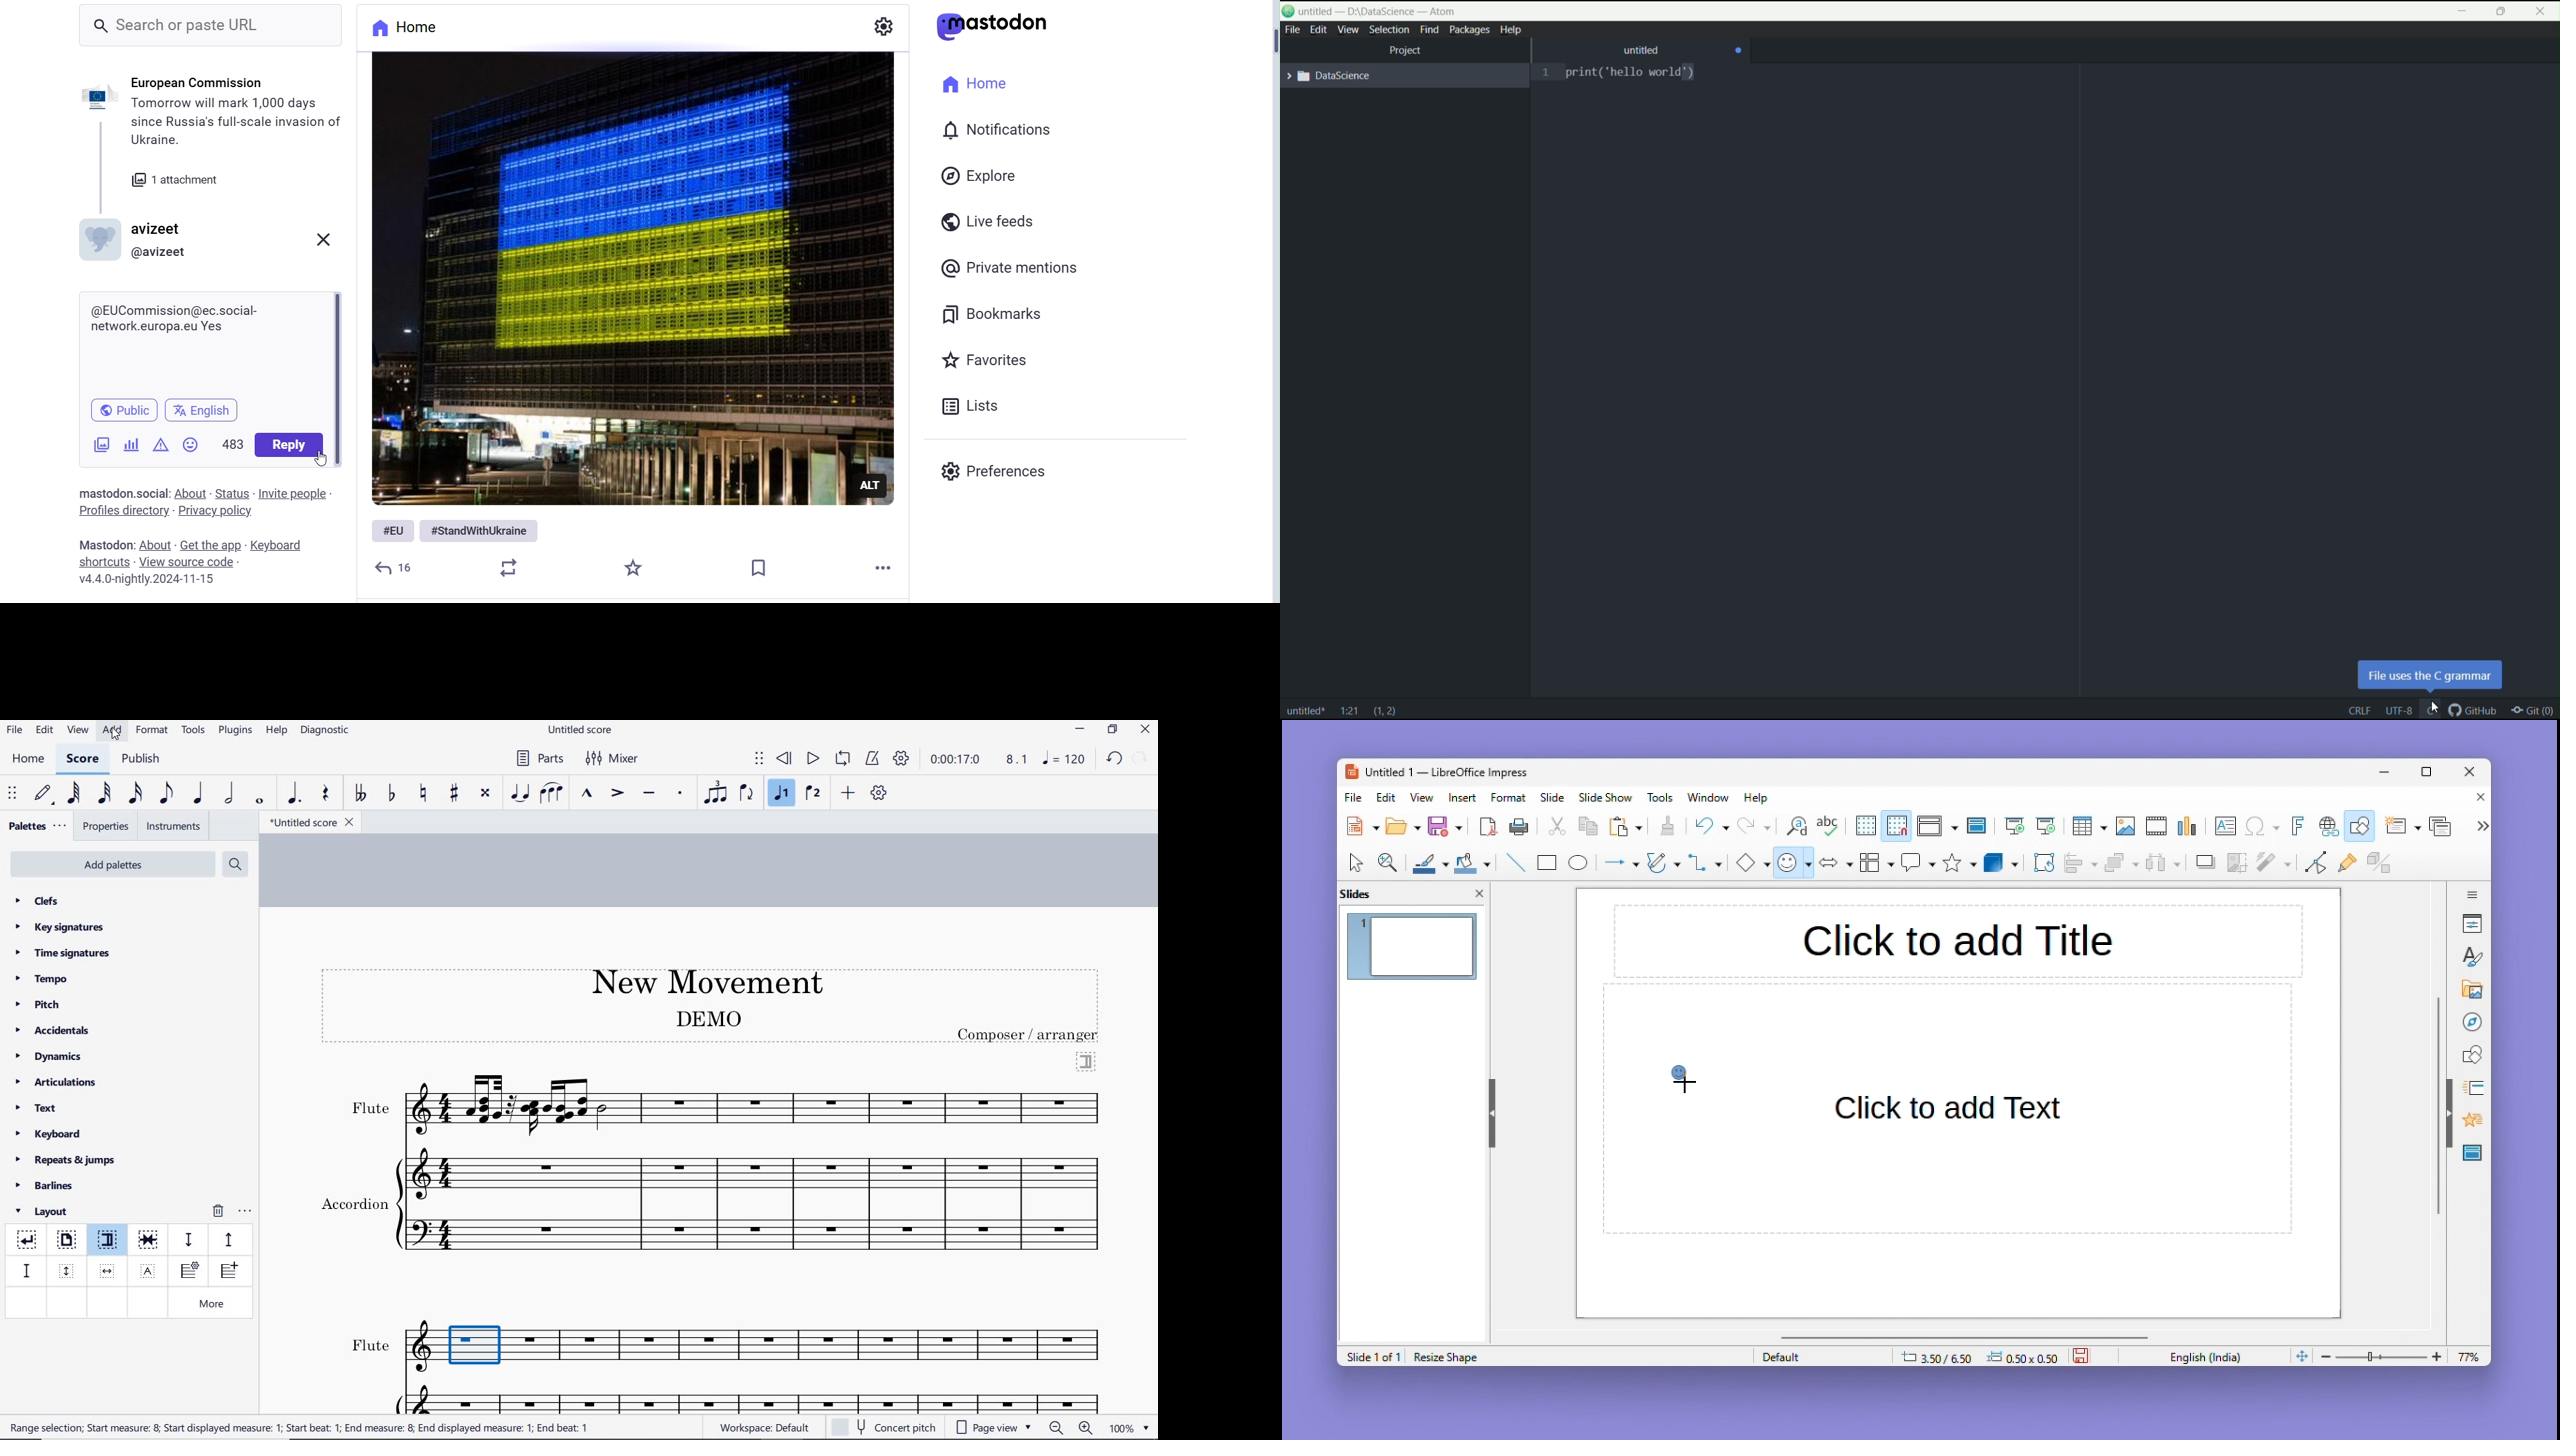 This screenshot has width=2576, height=1456. Describe the element at coordinates (1347, 30) in the screenshot. I see `view menu` at that location.